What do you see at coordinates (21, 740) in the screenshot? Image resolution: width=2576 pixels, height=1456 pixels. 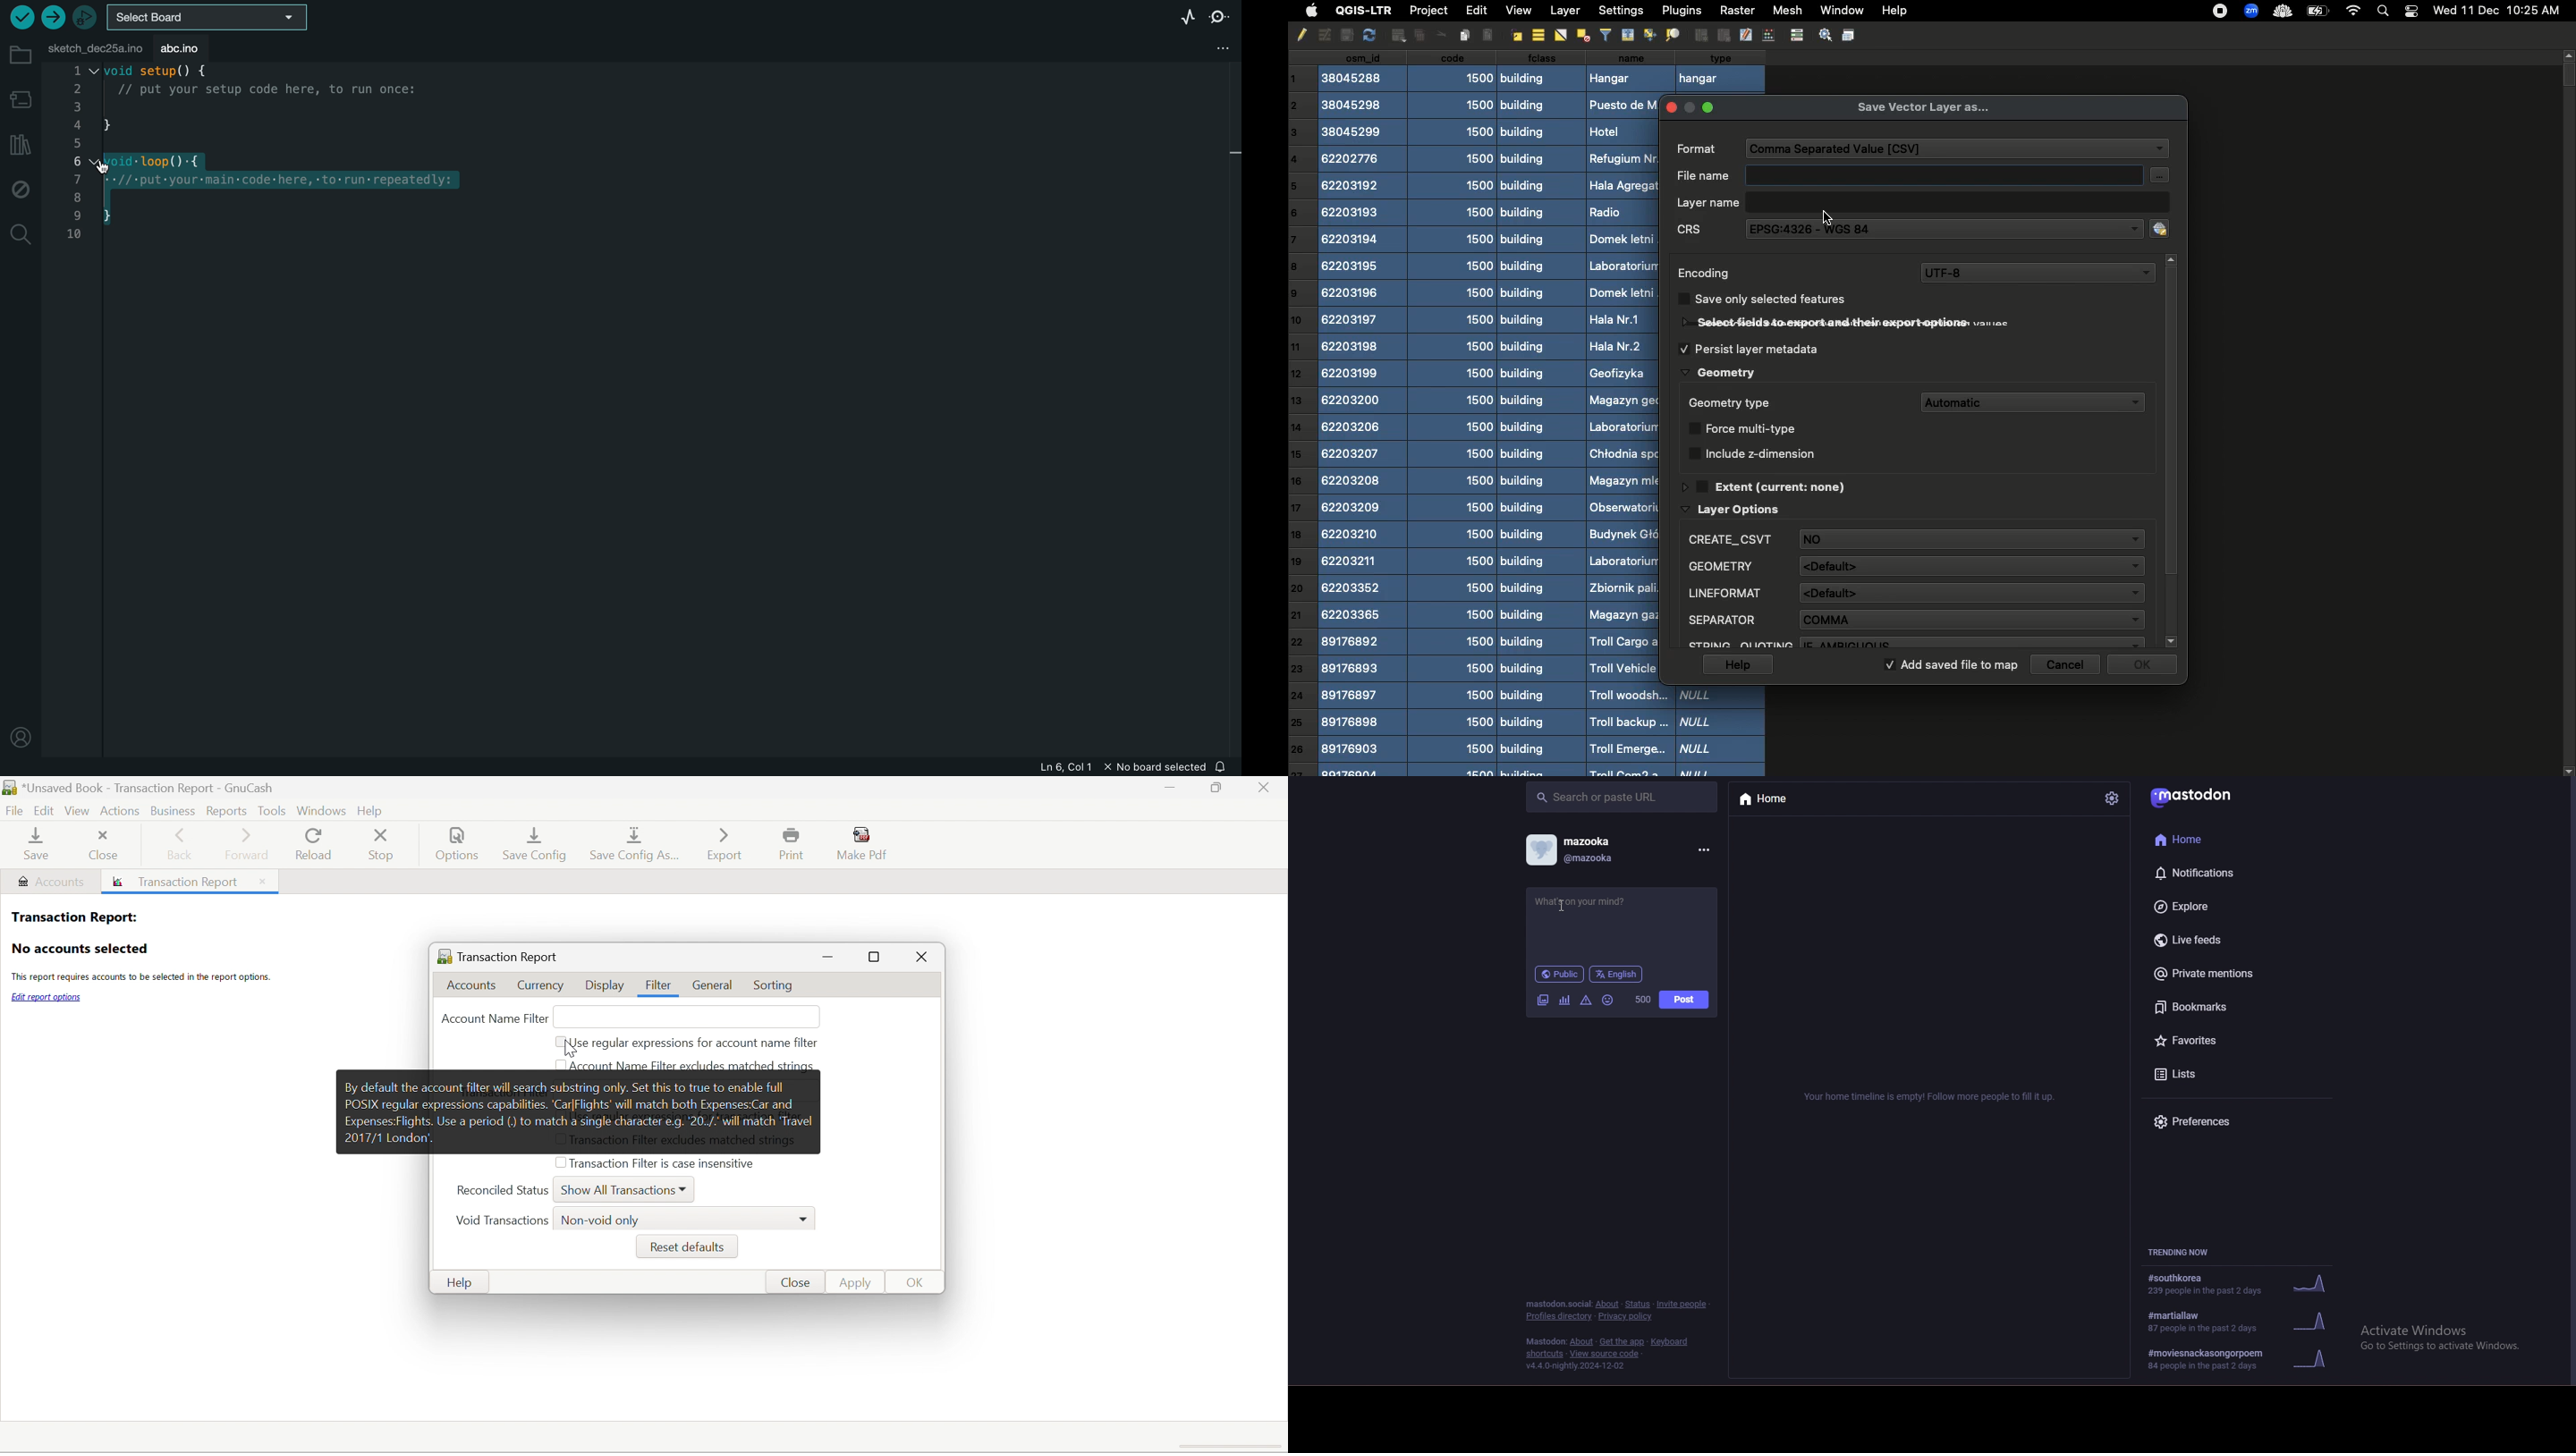 I see `profile` at bounding box center [21, 740].